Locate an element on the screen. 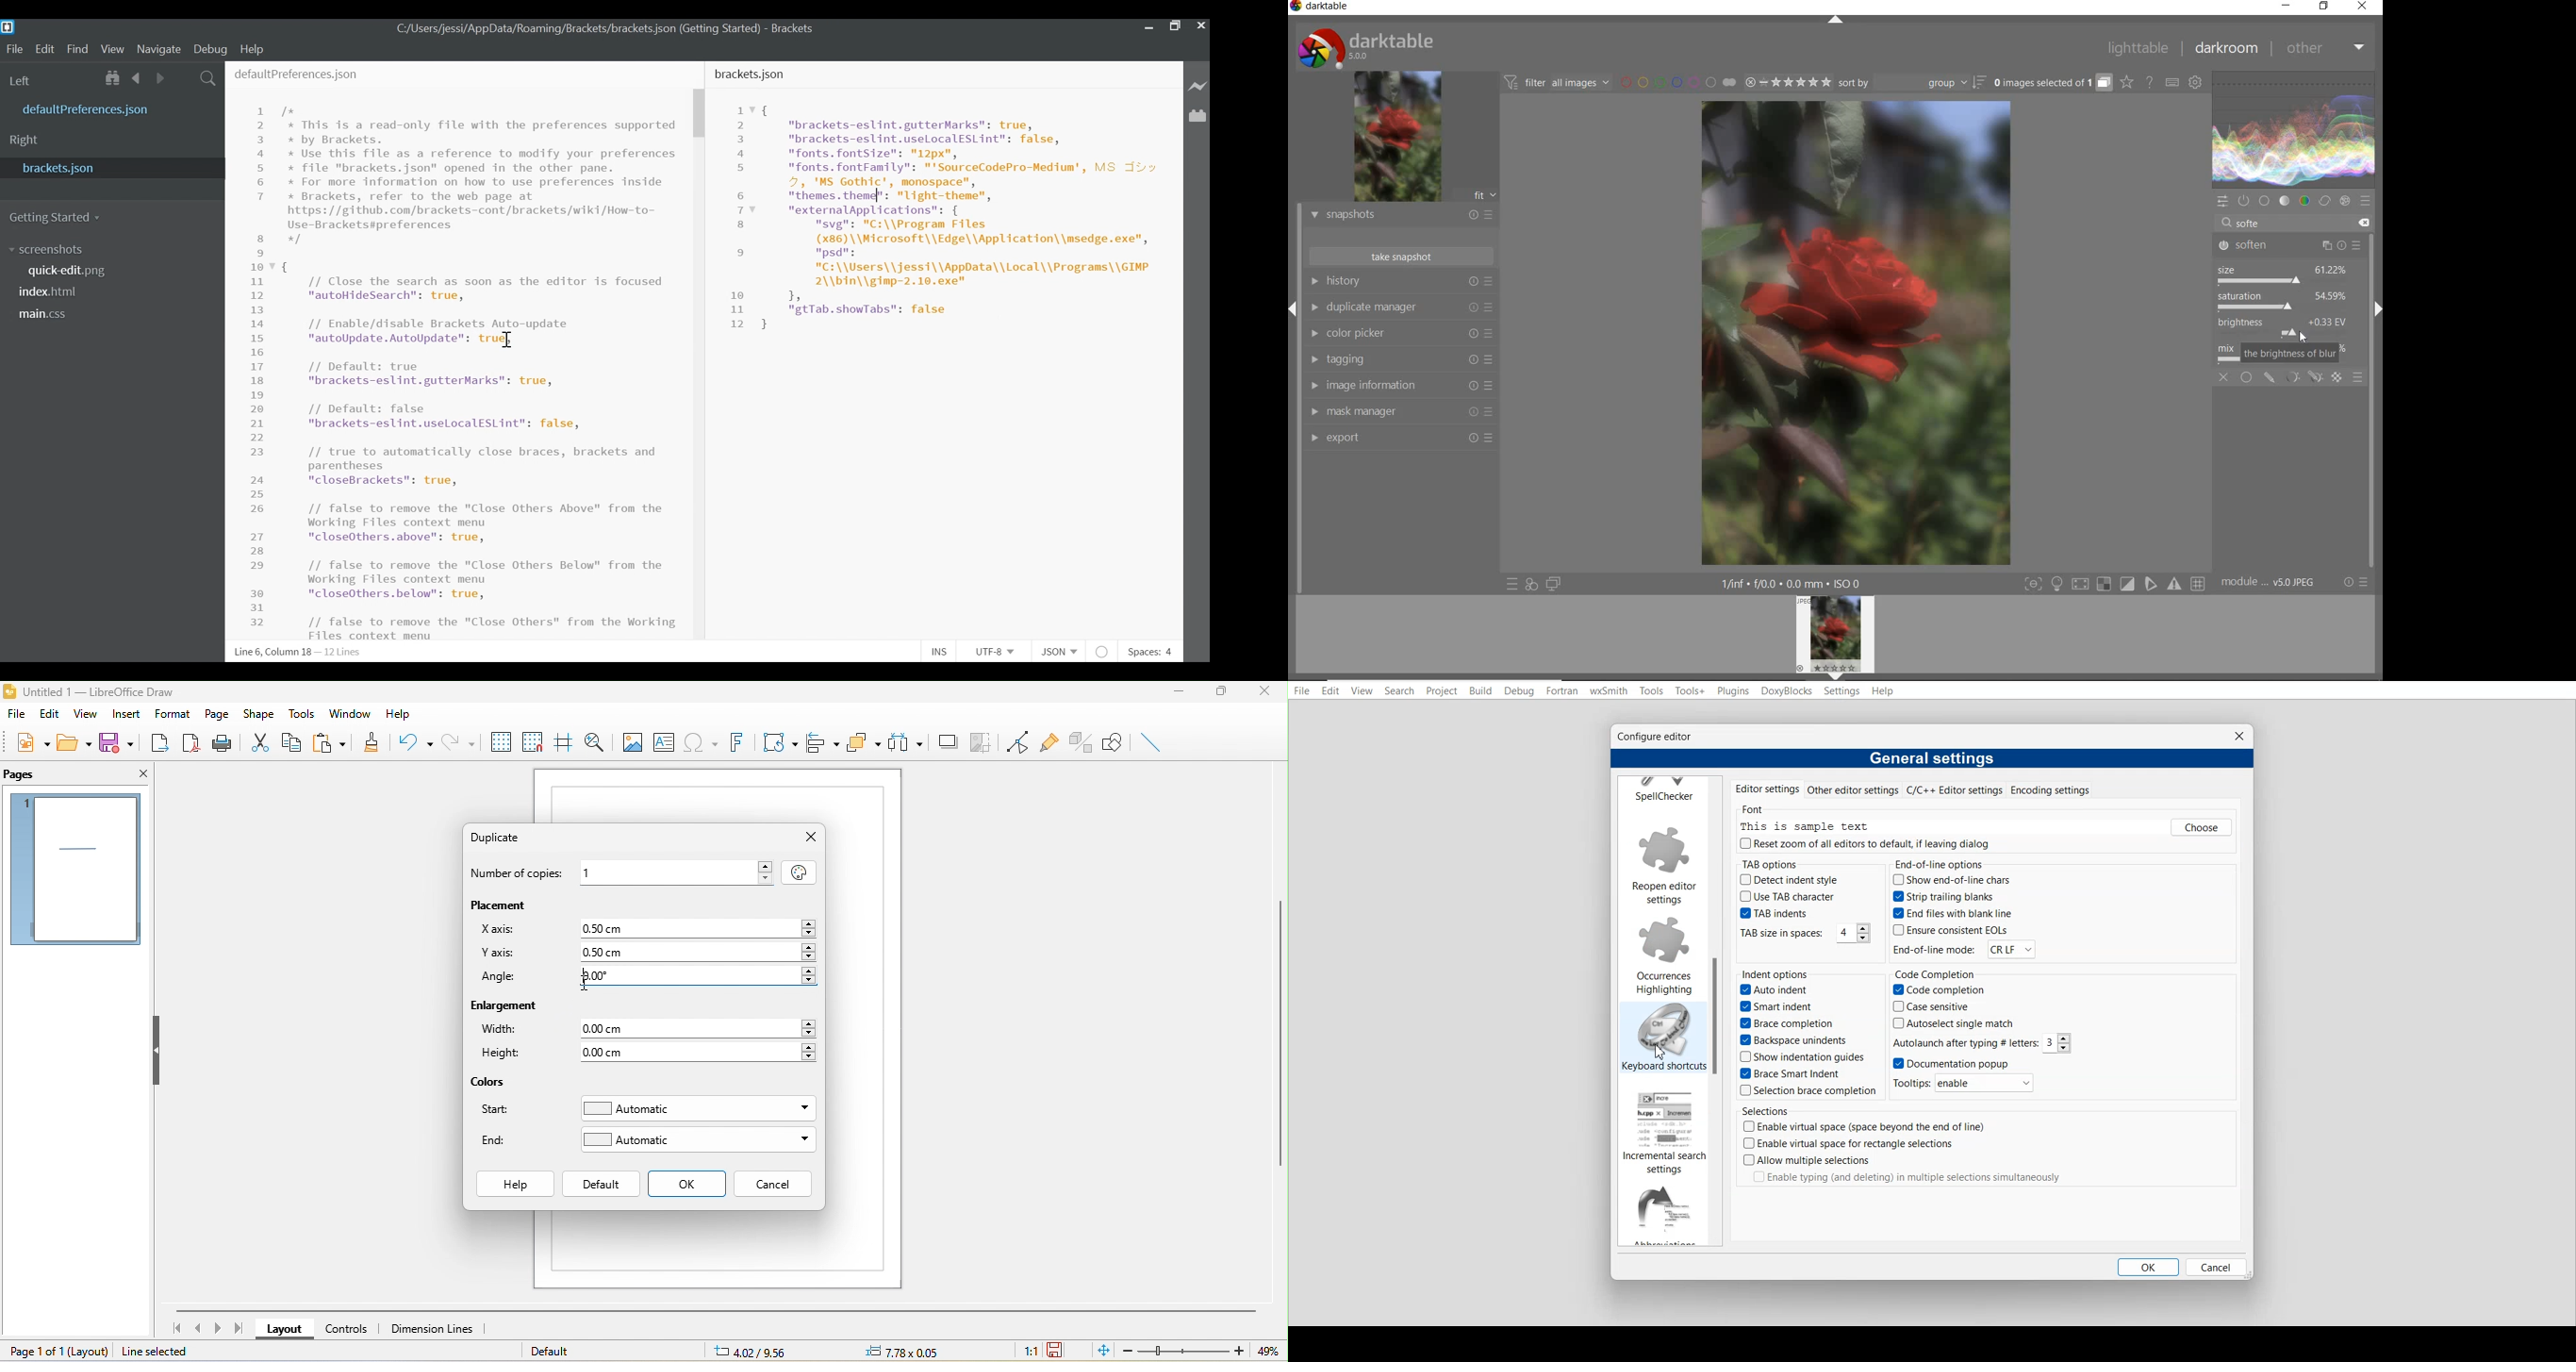  image preview is located at coordinates (1835, 638).